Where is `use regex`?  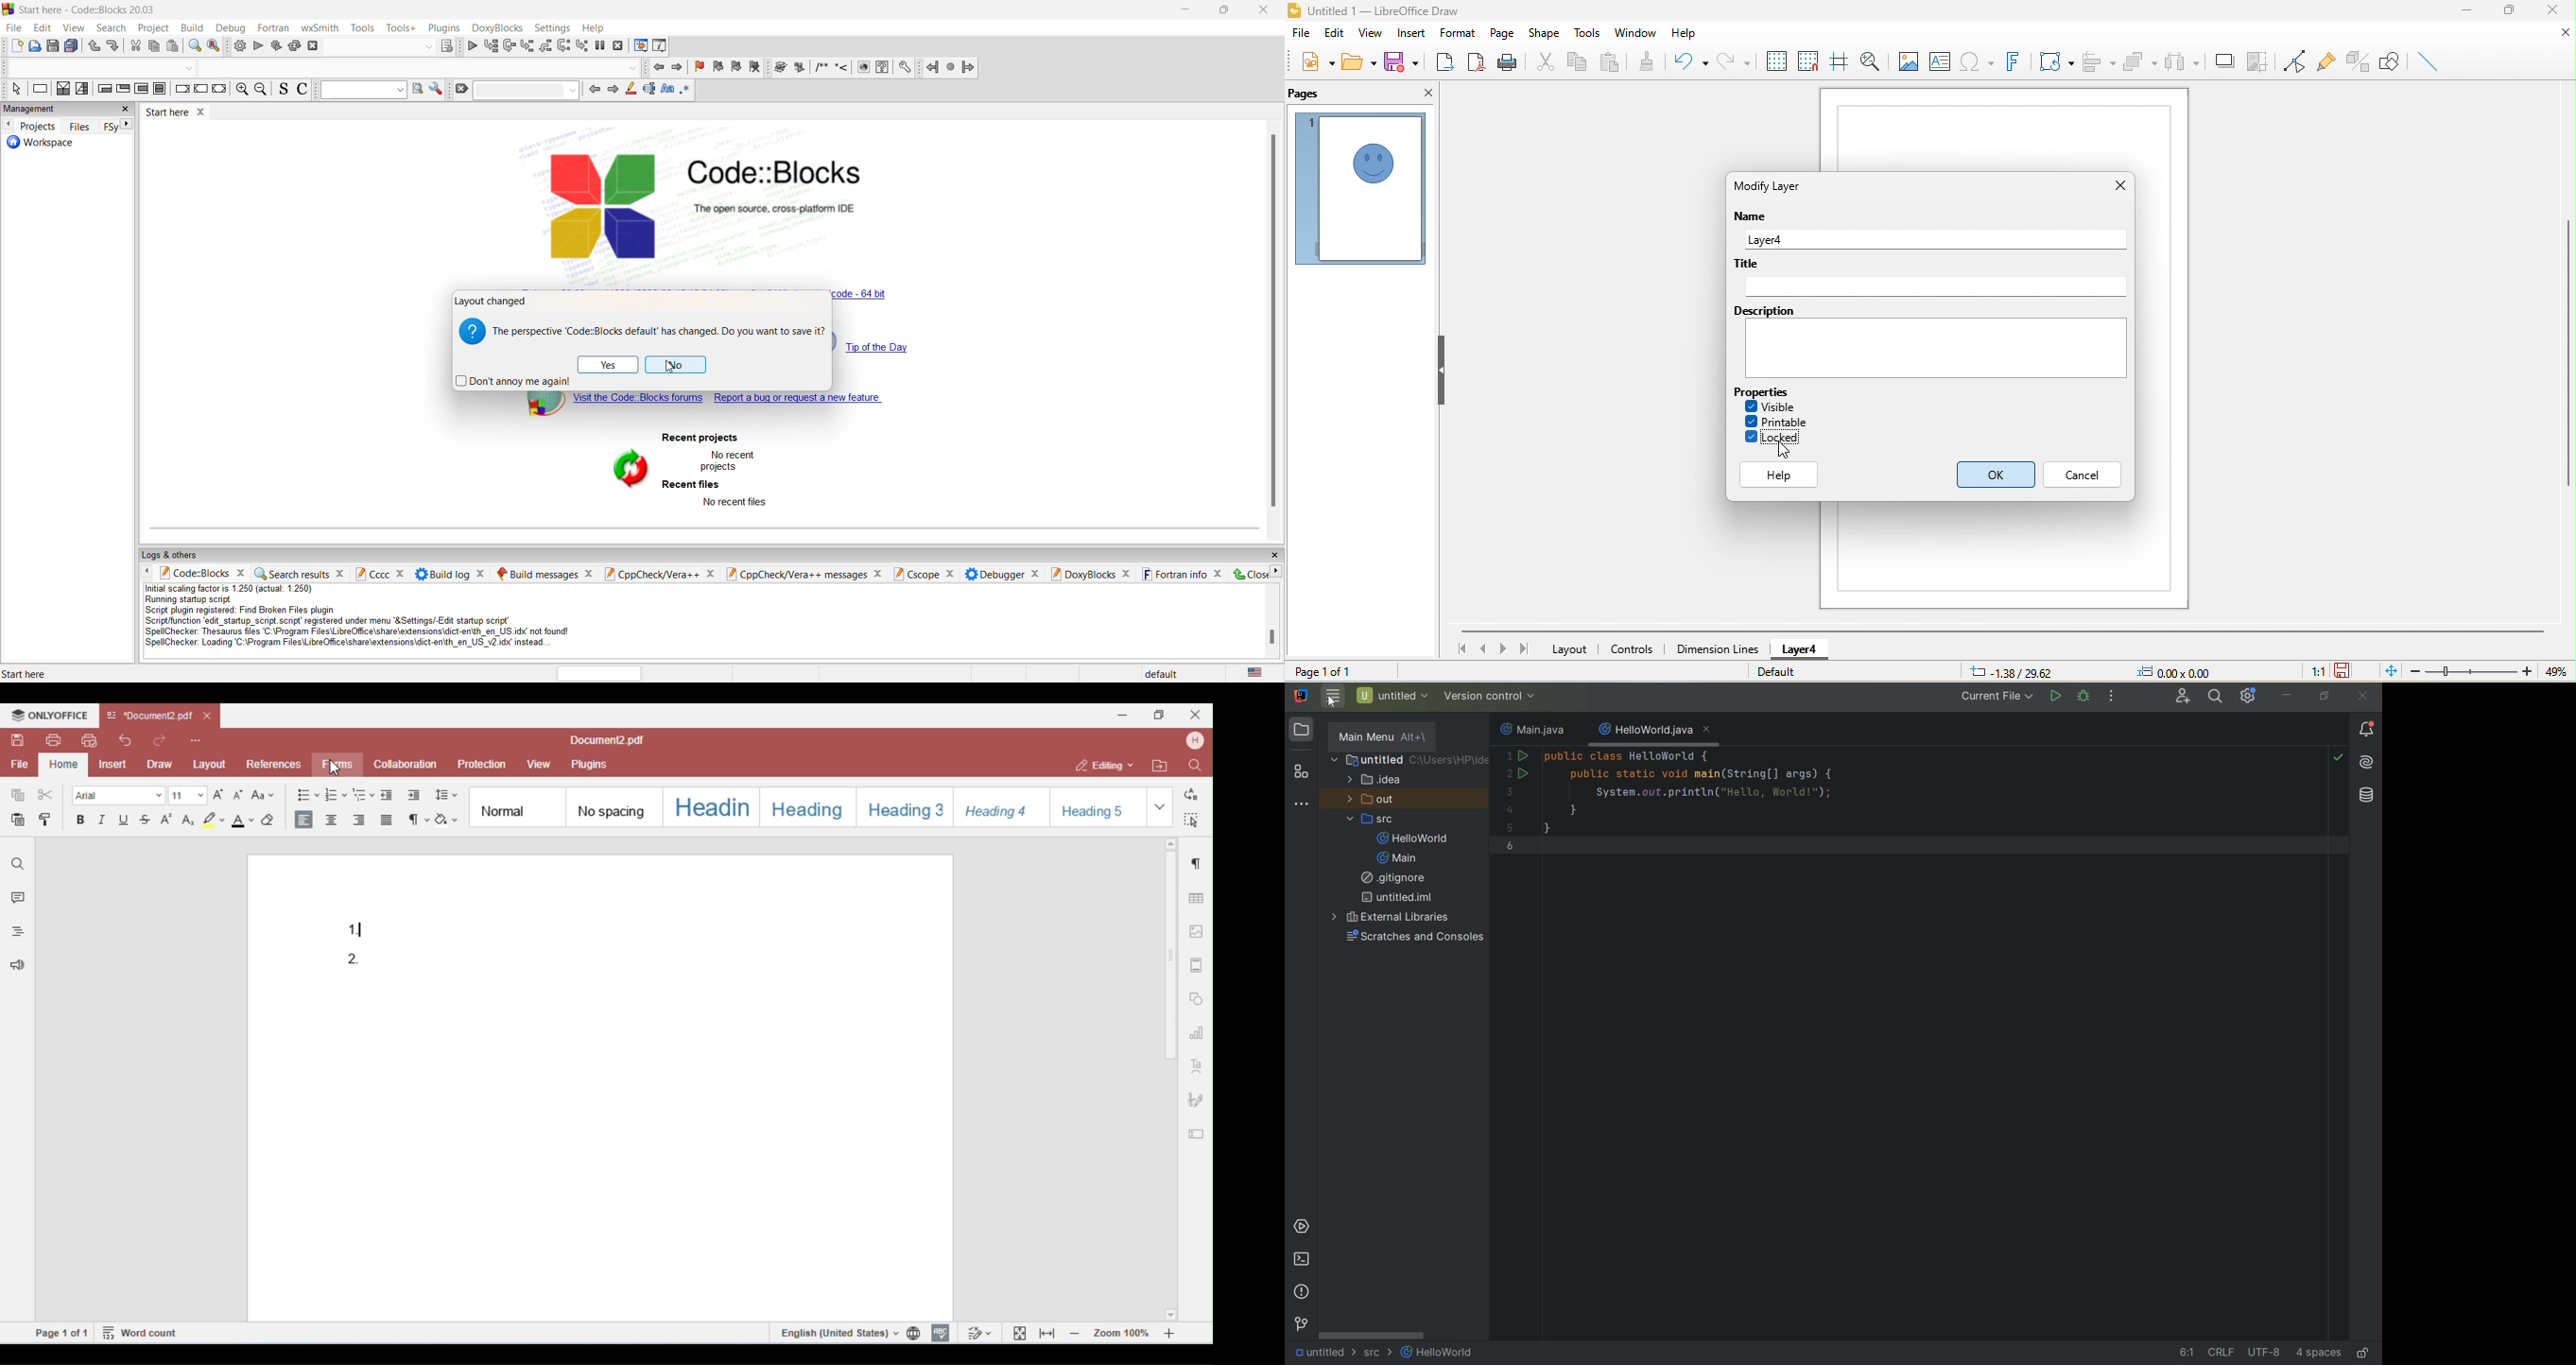 use regex is located at coordinates (686, 90).